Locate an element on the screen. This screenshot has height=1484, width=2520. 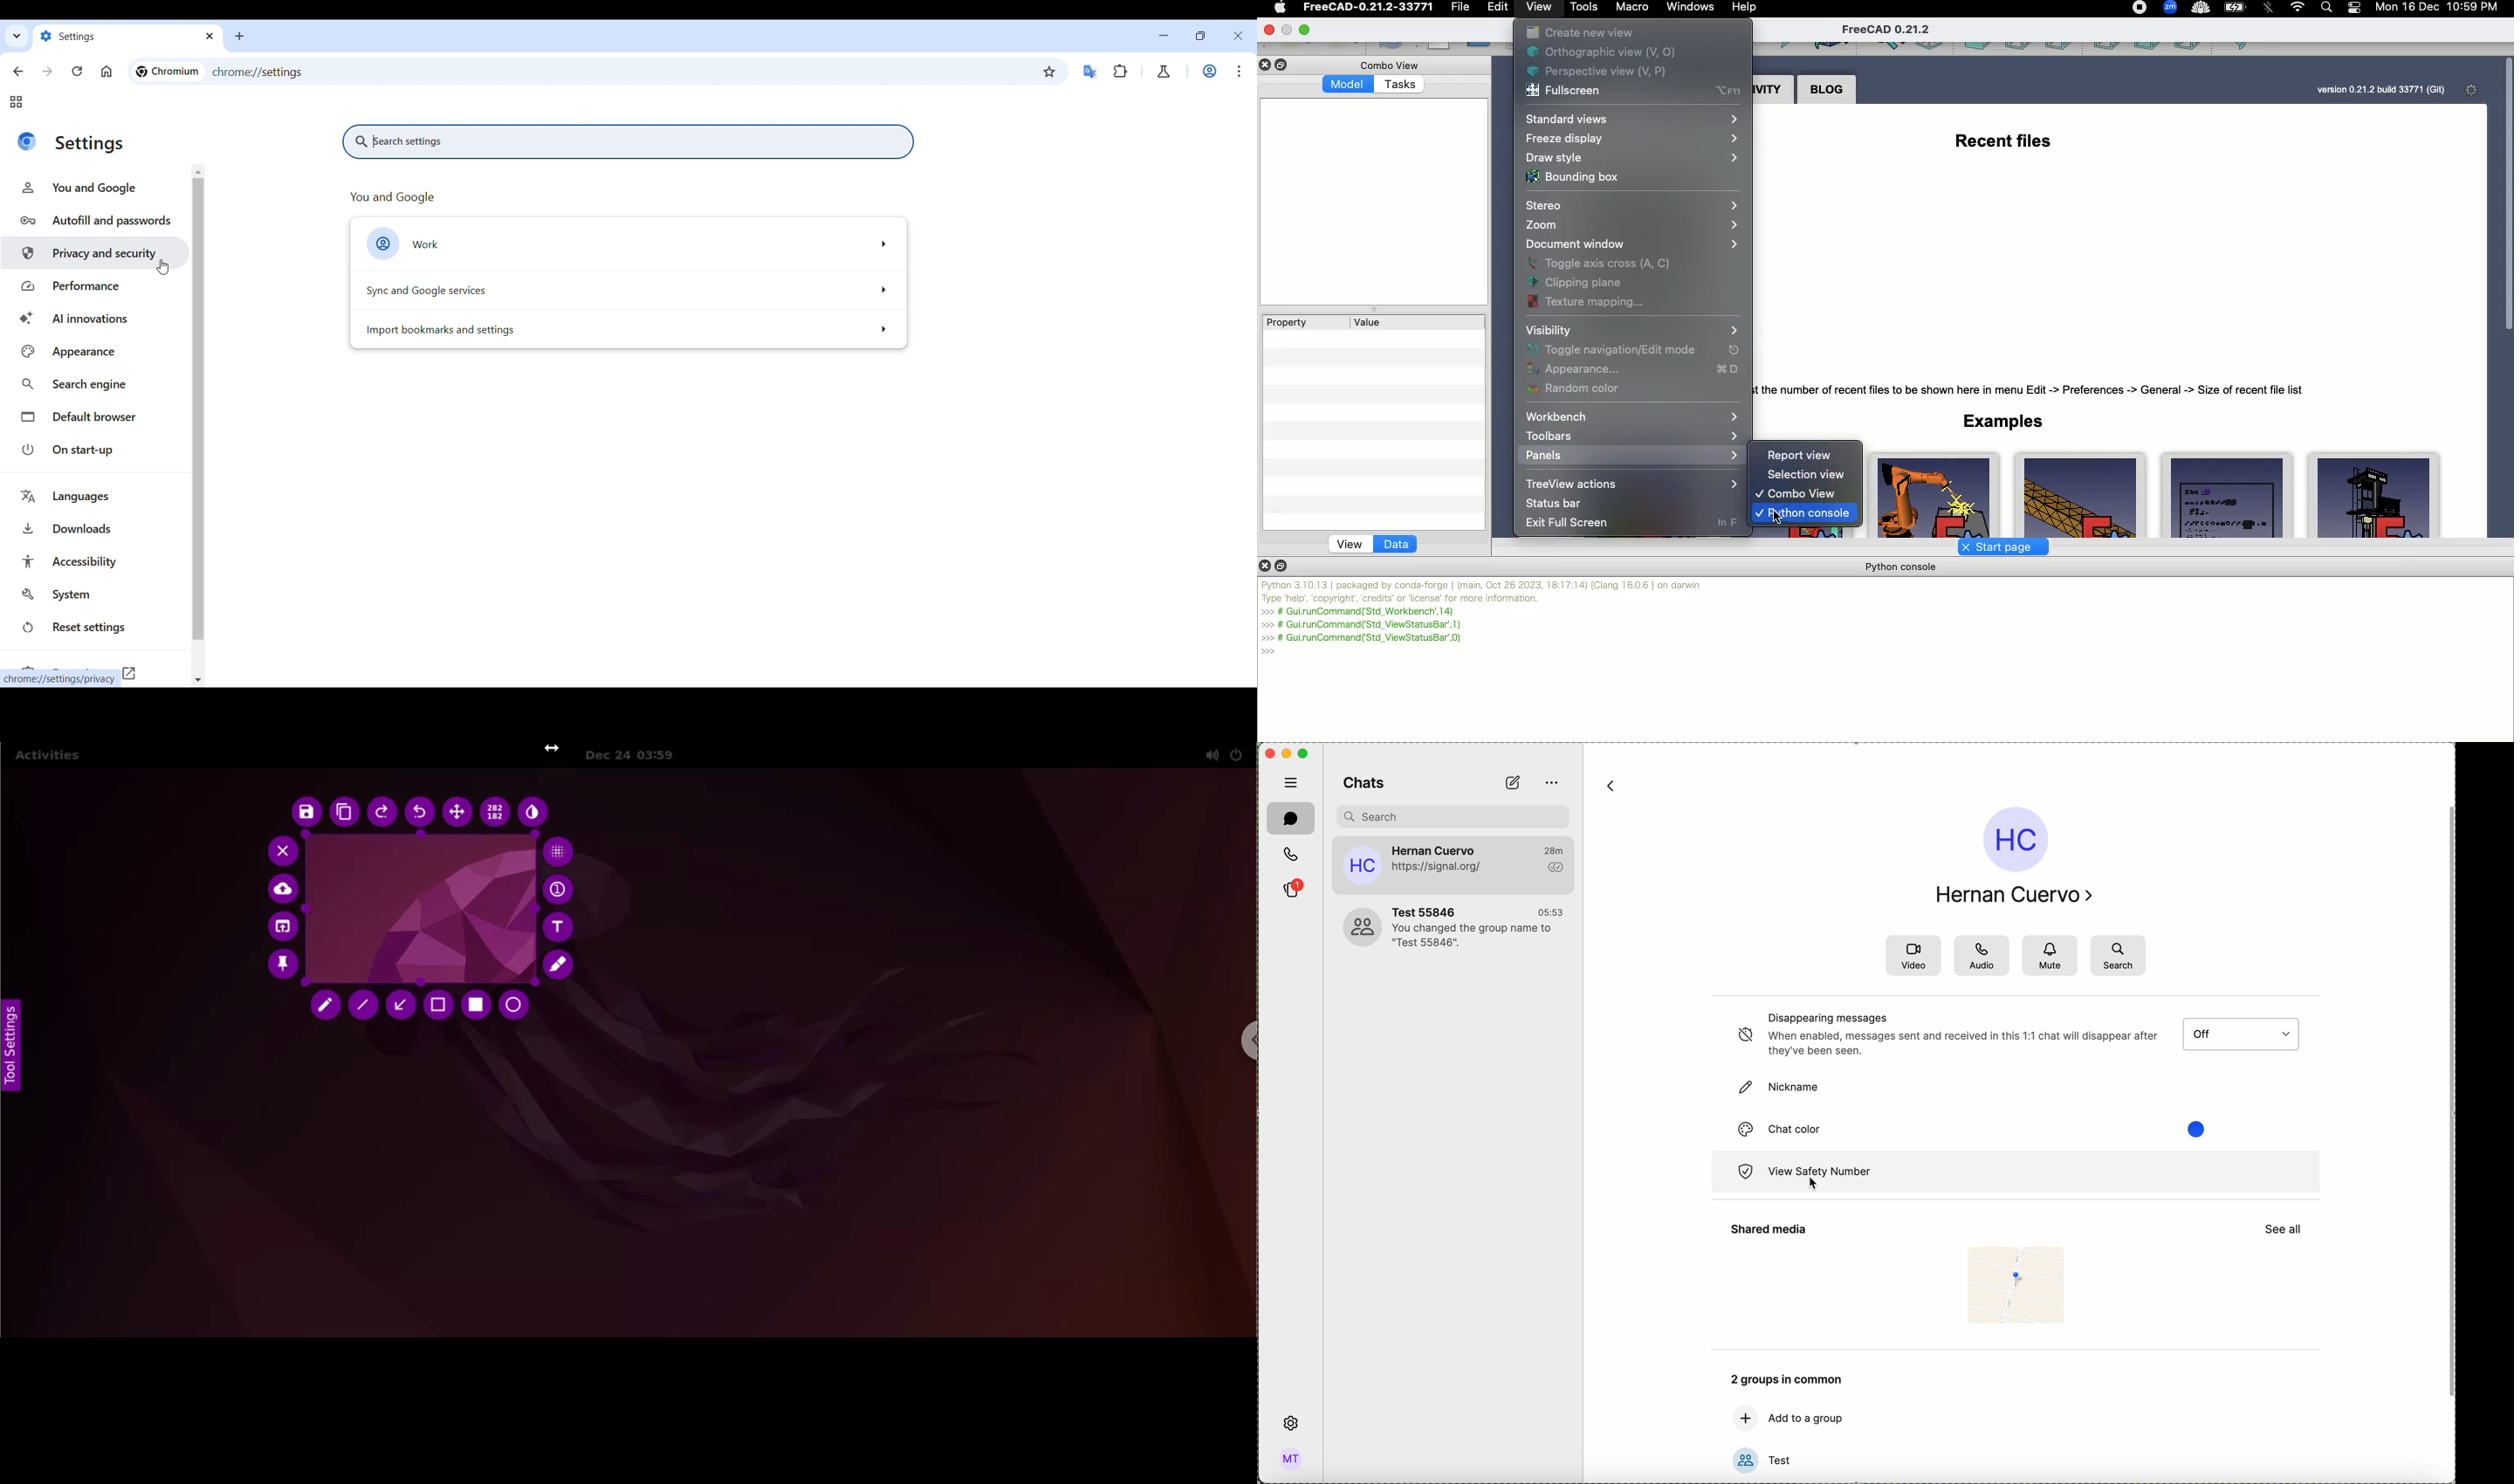
add  is located at coordinates (1740, 1417).